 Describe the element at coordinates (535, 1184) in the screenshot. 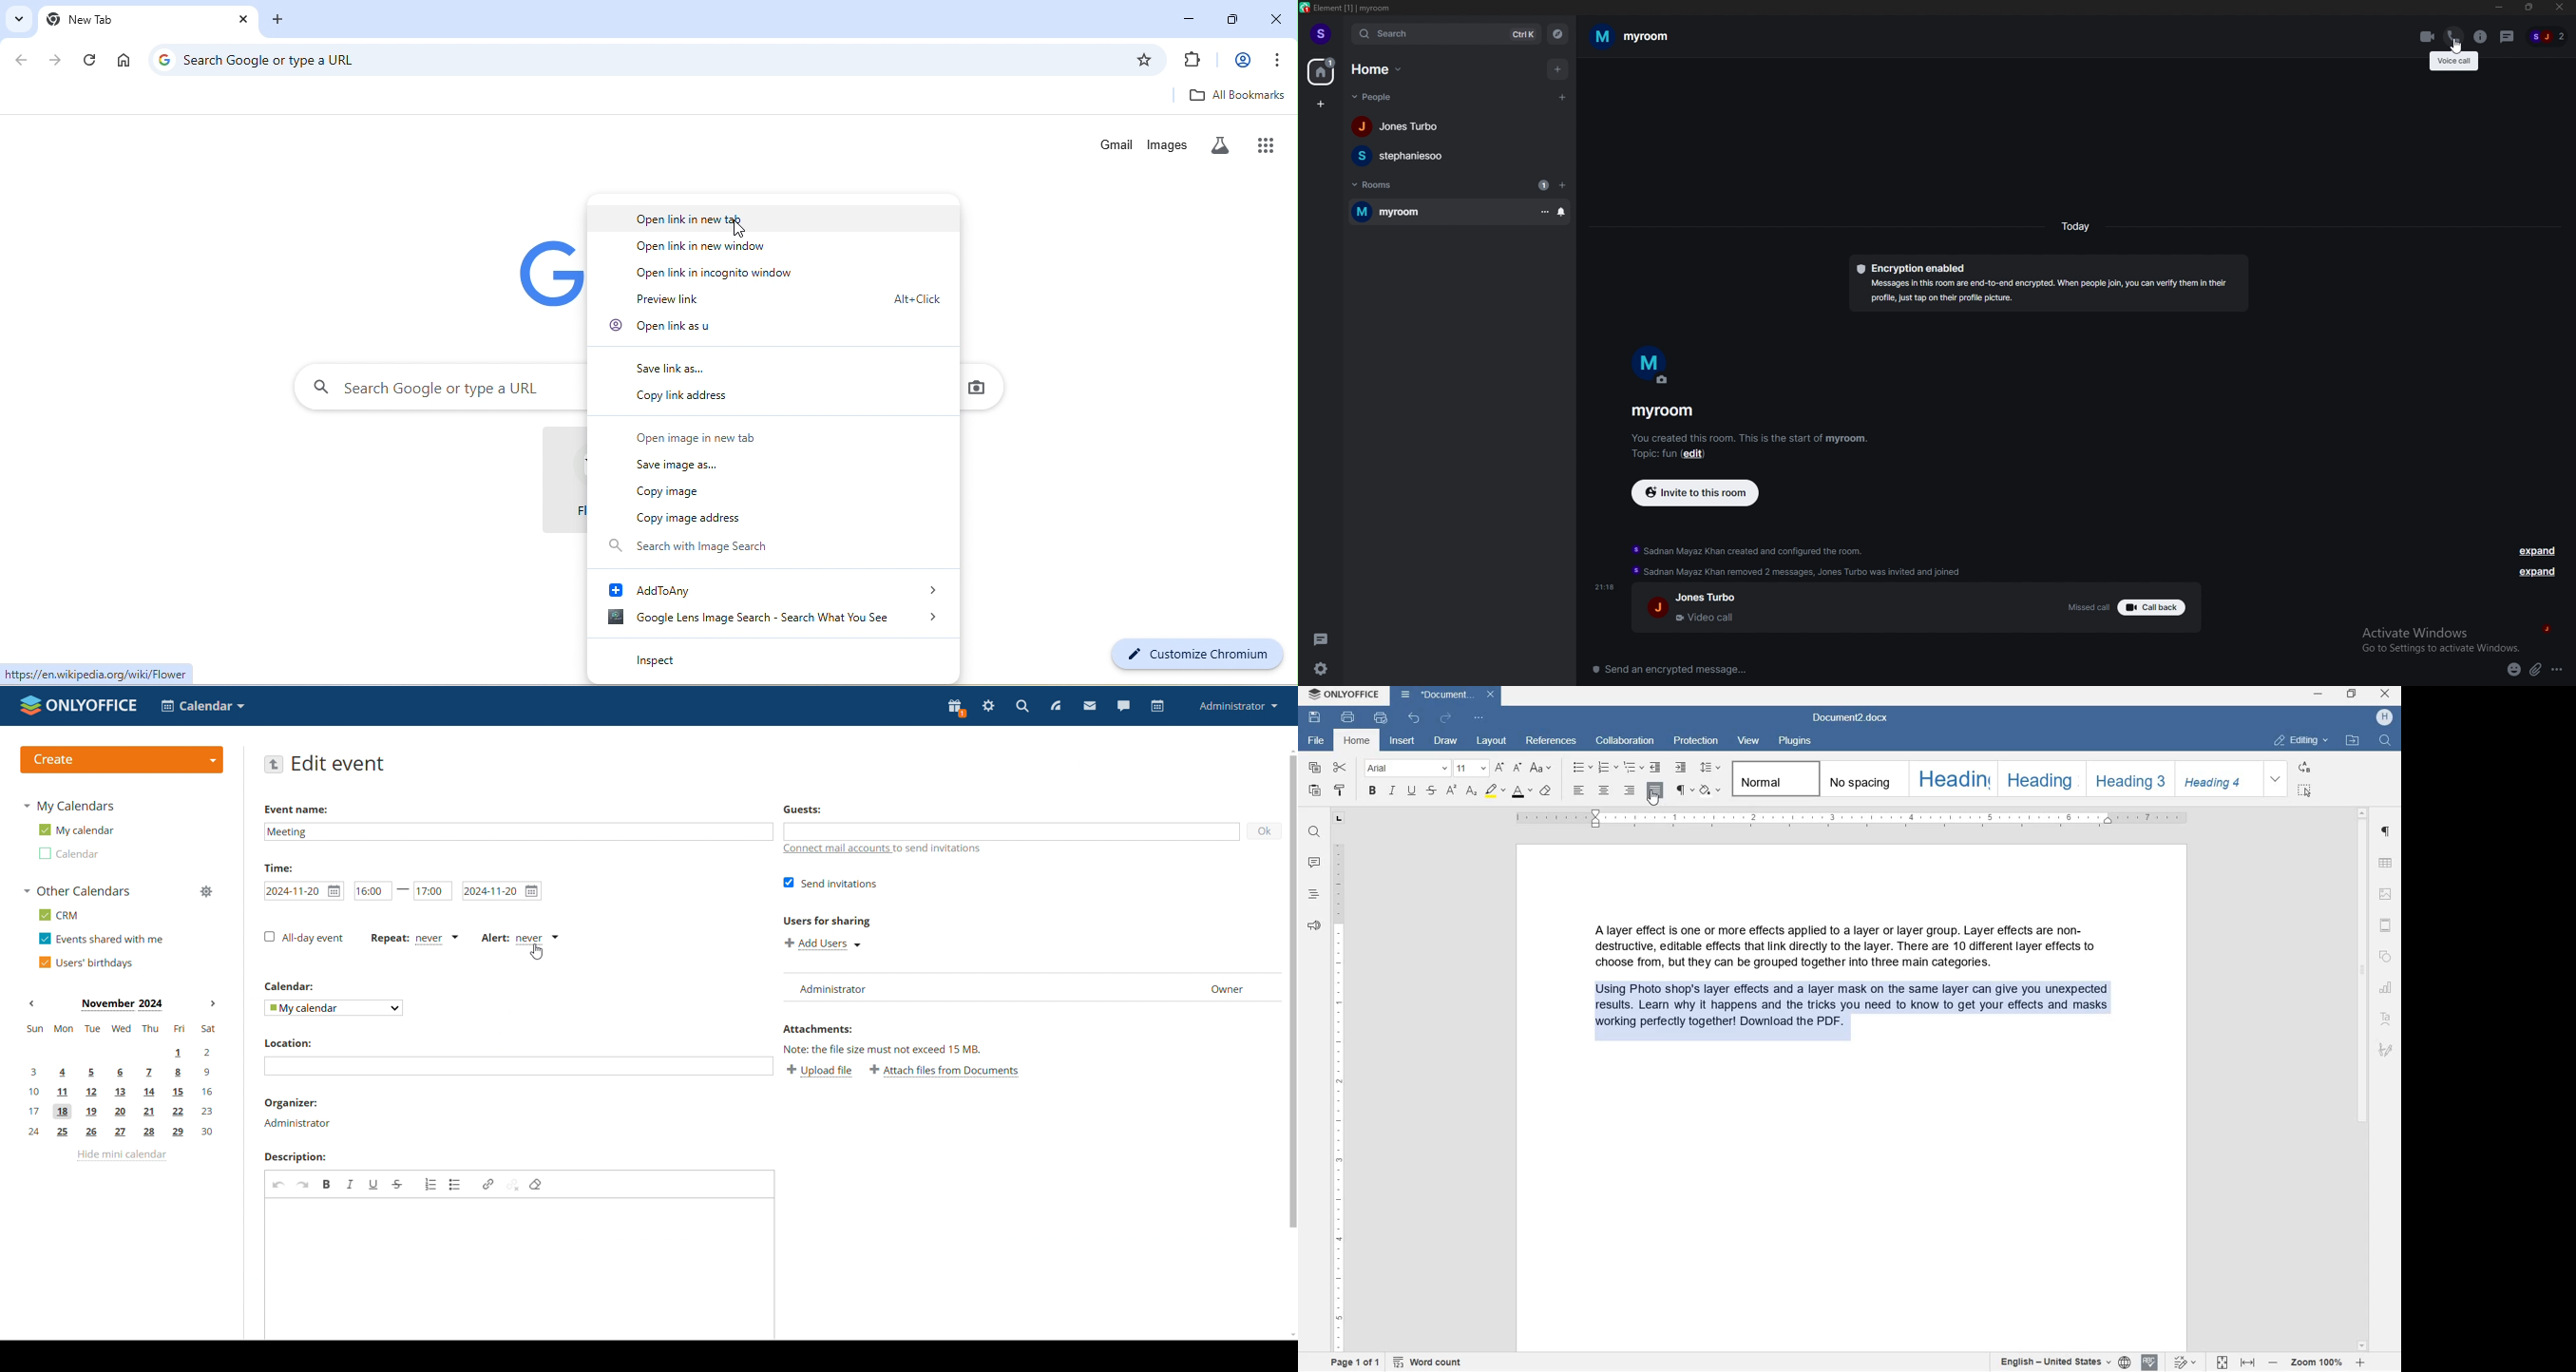

I see `remove format` at that location.